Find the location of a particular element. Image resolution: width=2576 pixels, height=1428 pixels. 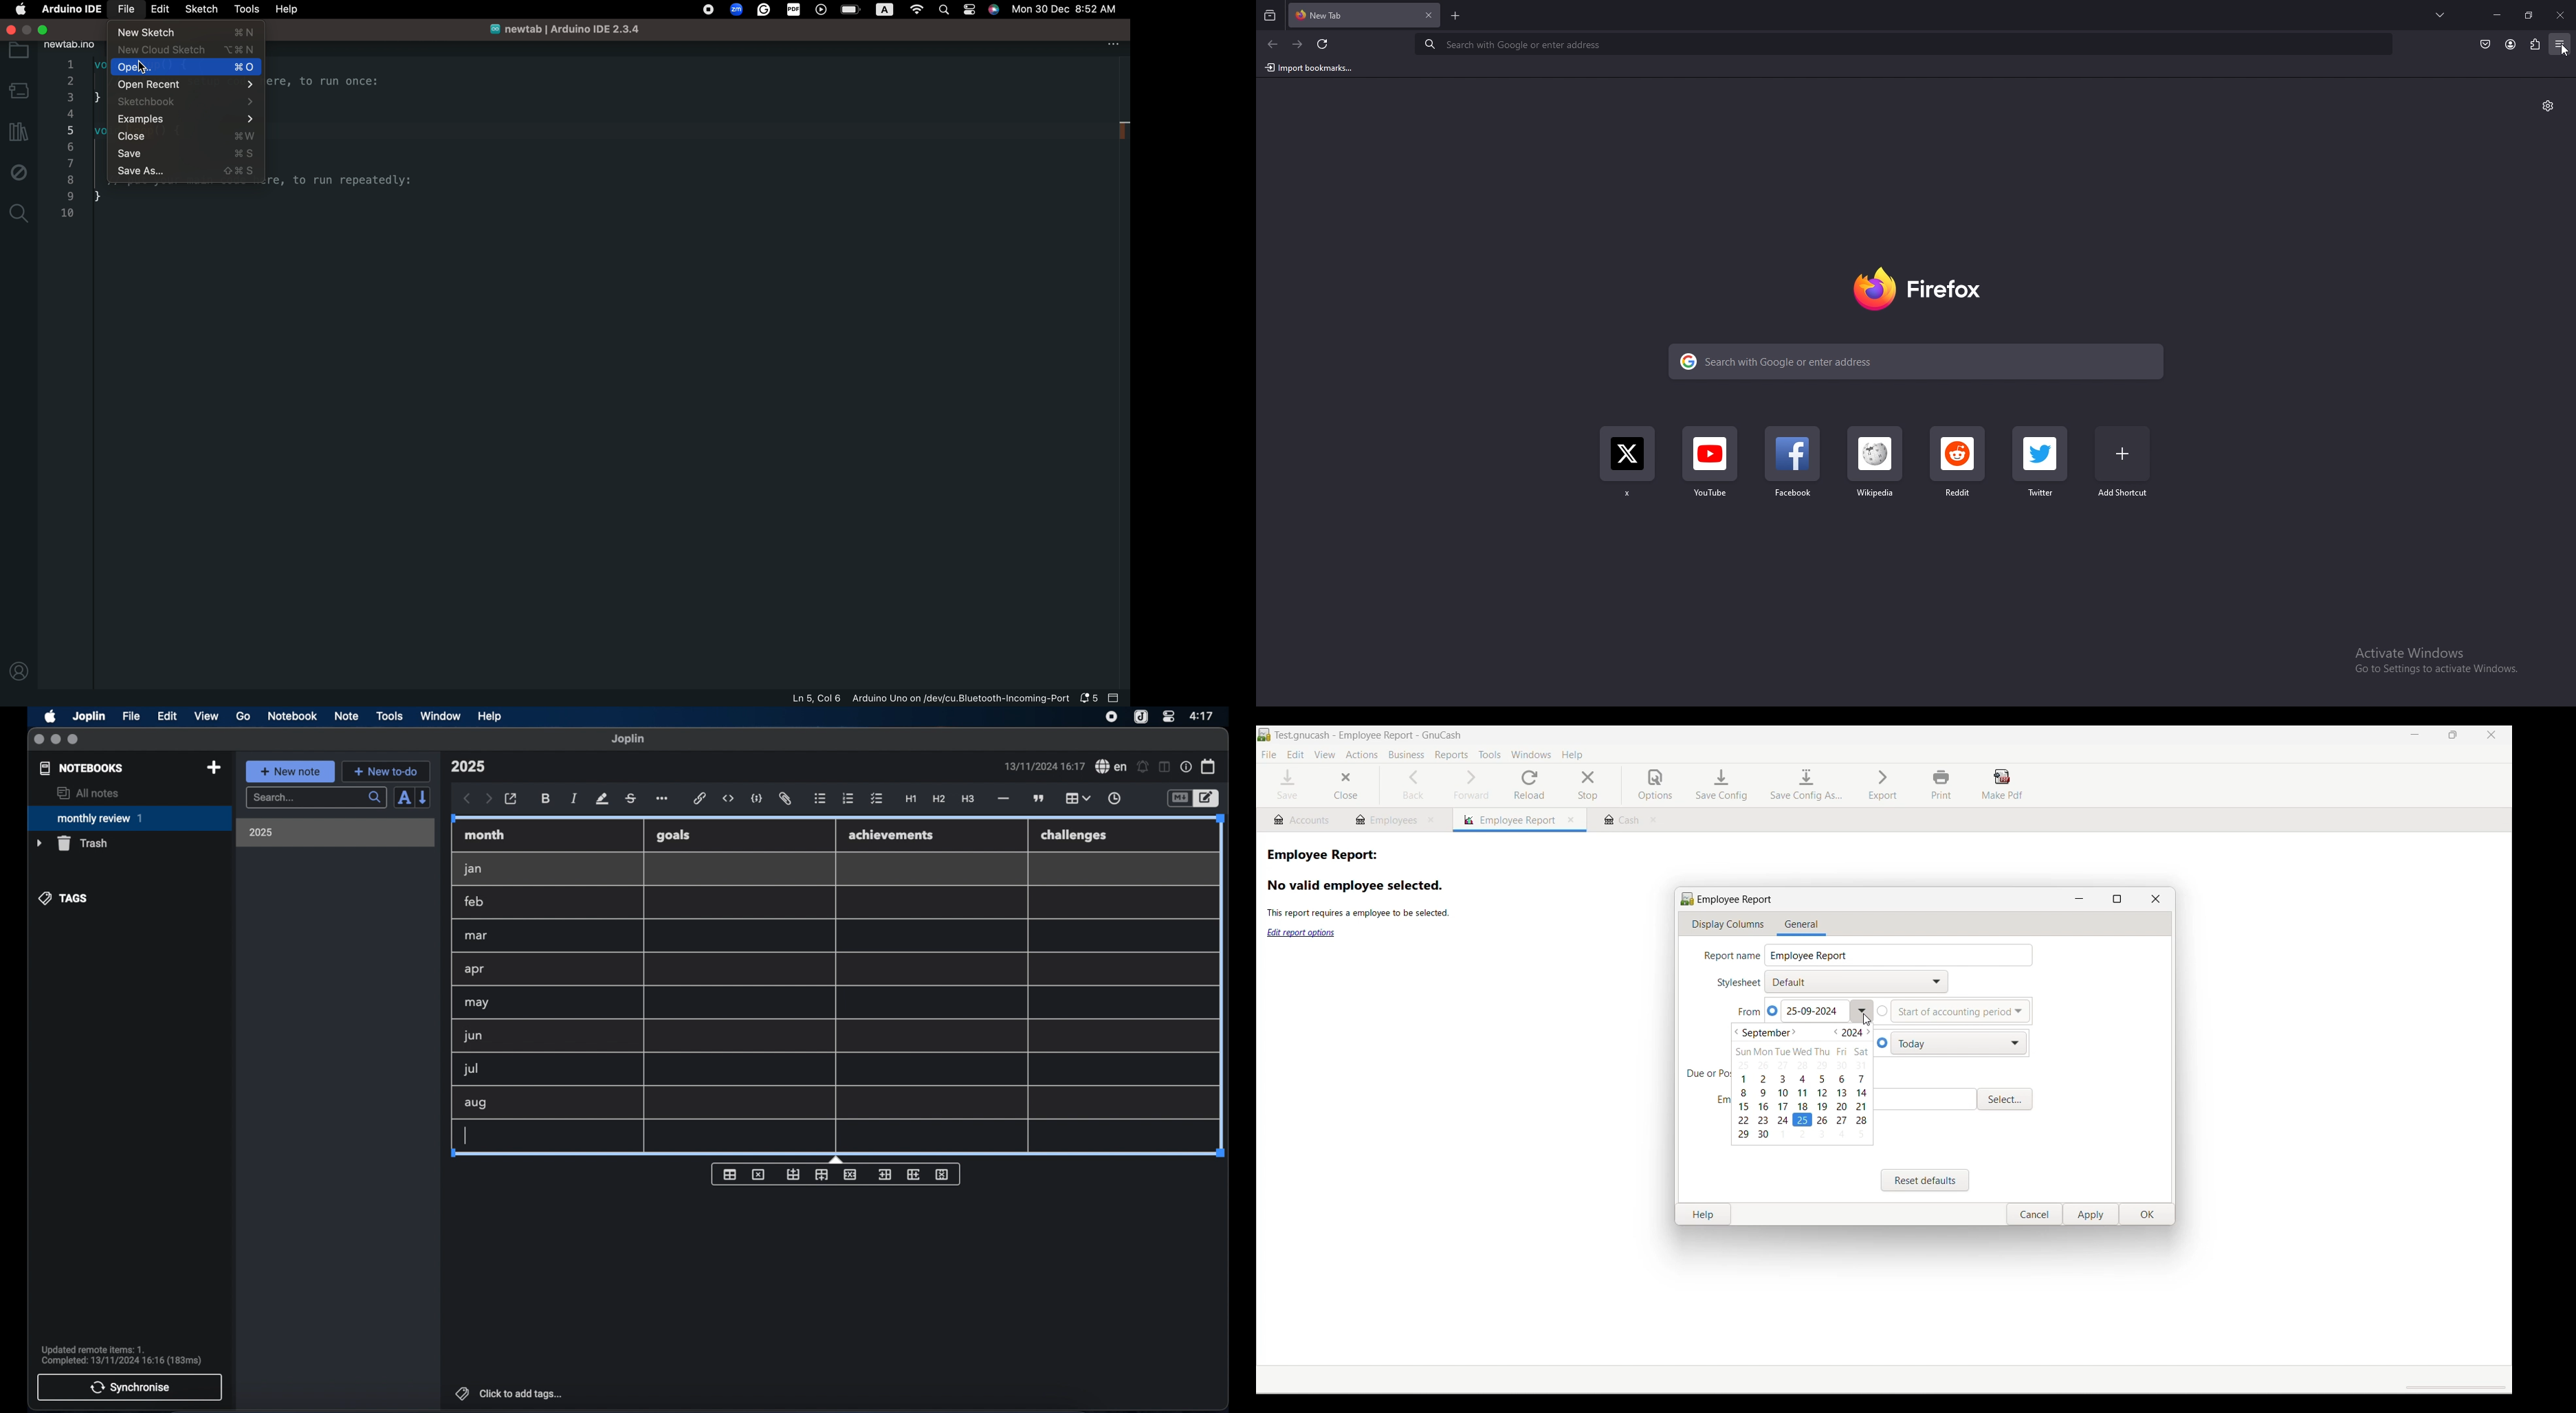

insert row after is located at coordinates (822, 1175).